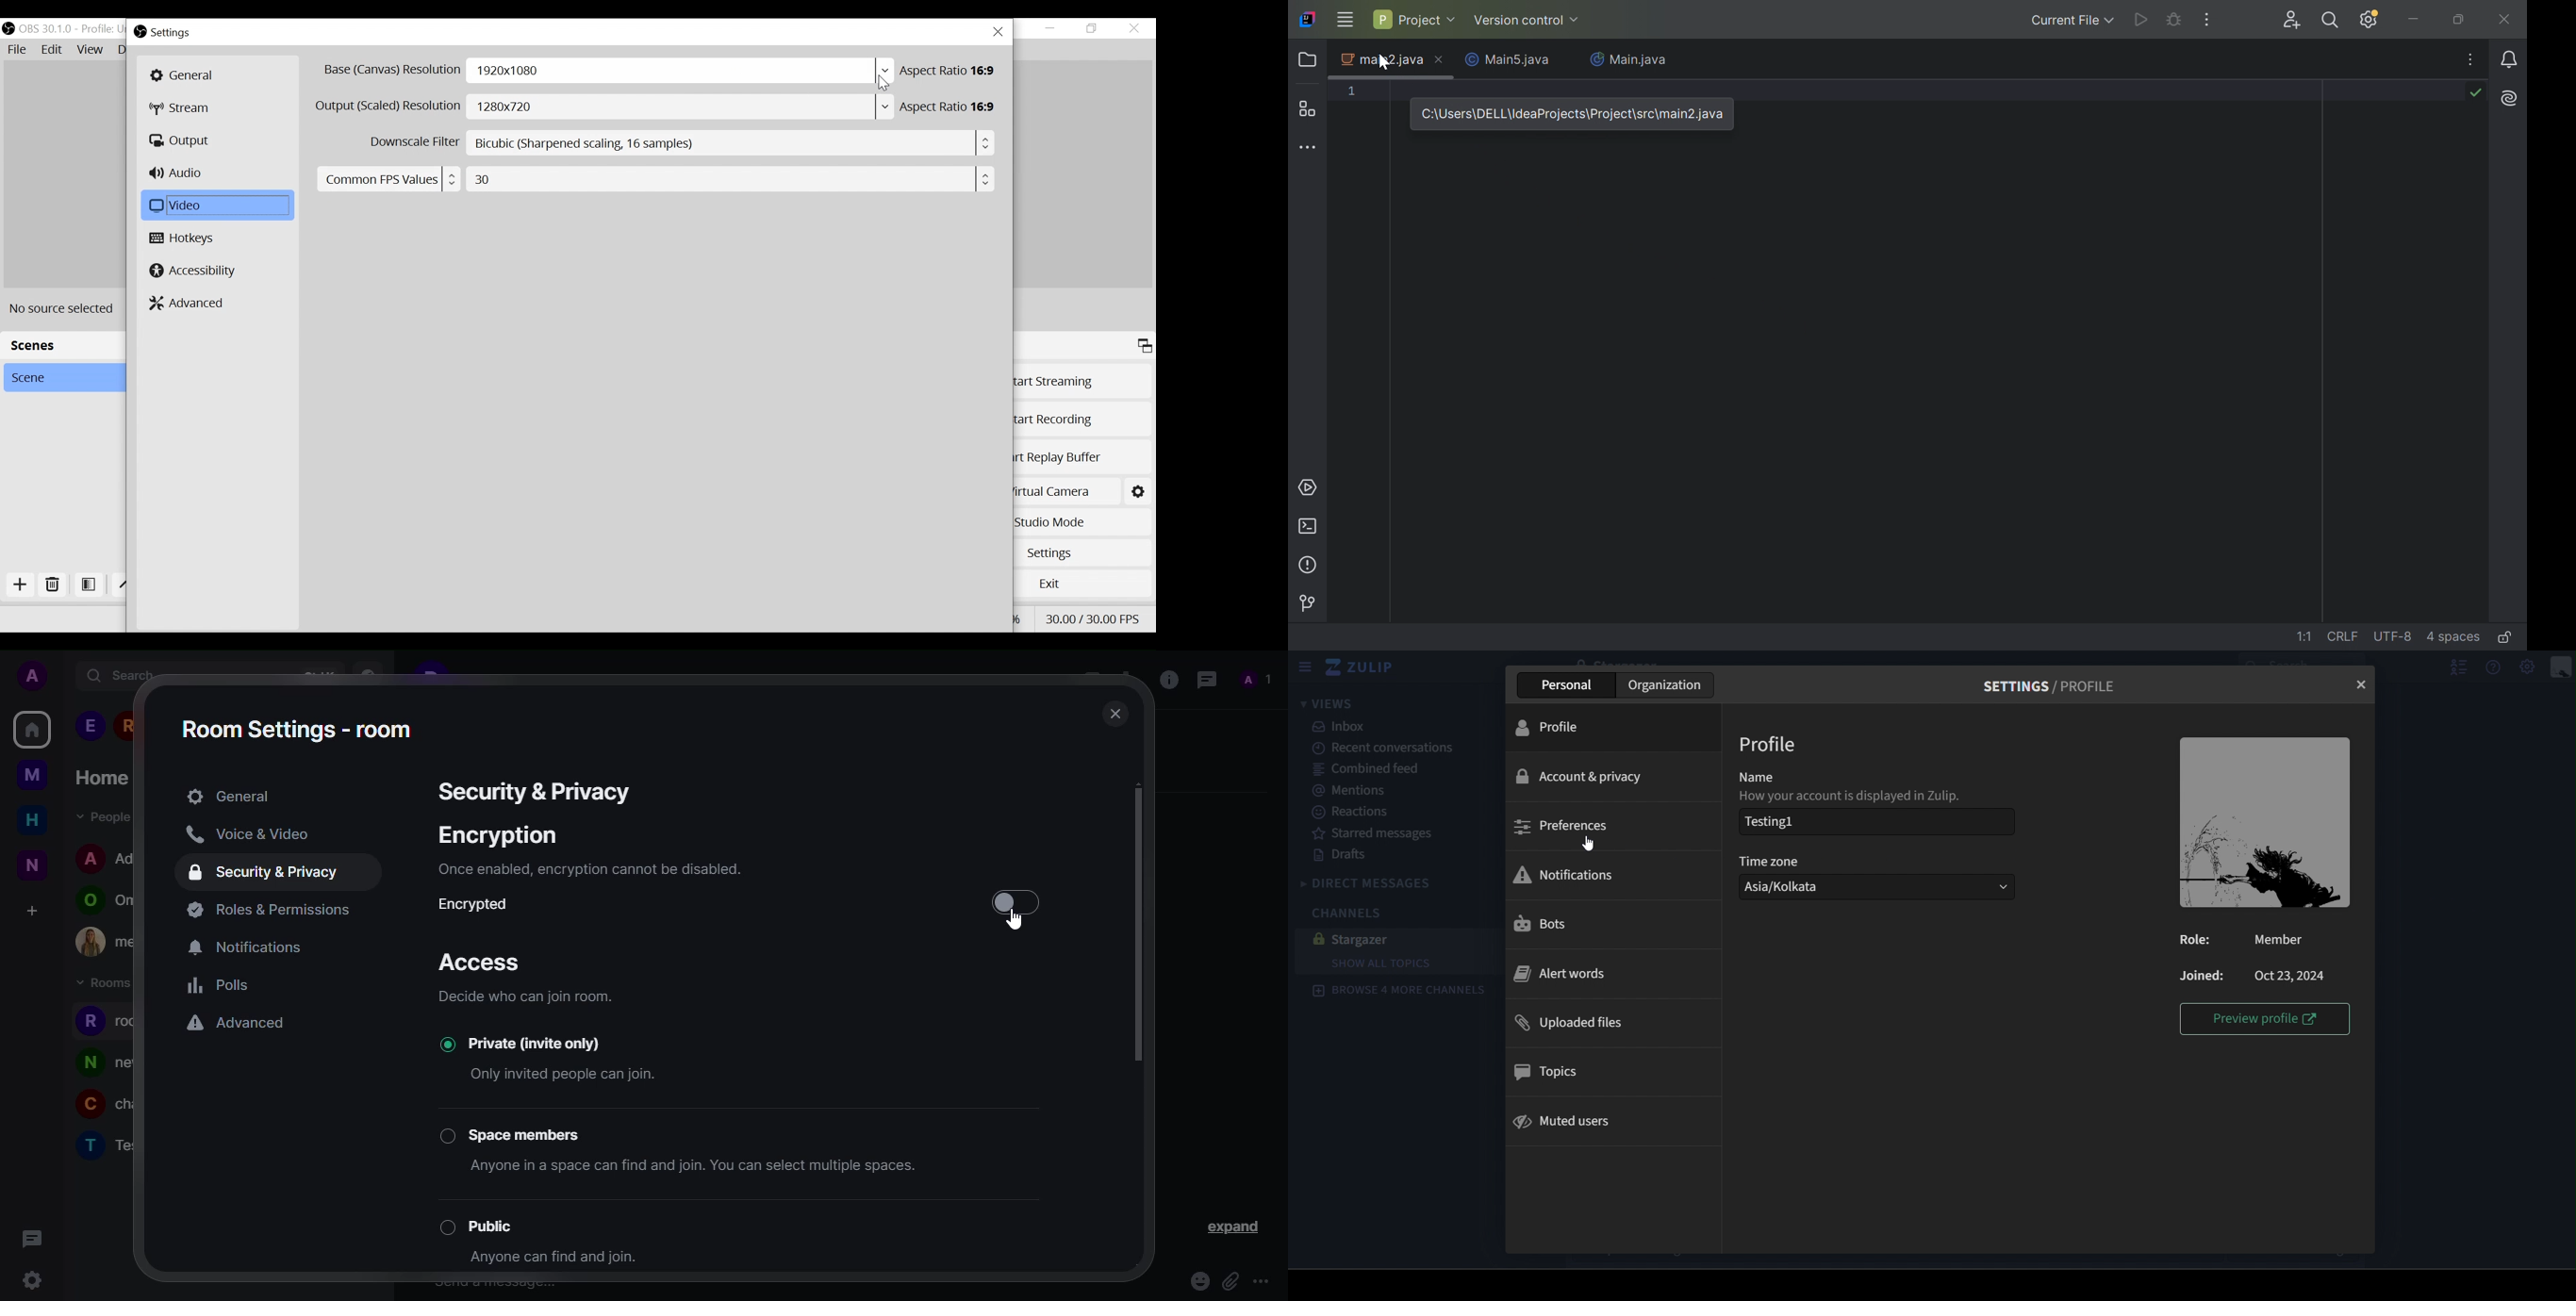 The width and height of the screenshot is (2576, 1316). What do you see at coordinates (216, 75) in the screenshot?
I see `General` at bounding box center [216, 75].